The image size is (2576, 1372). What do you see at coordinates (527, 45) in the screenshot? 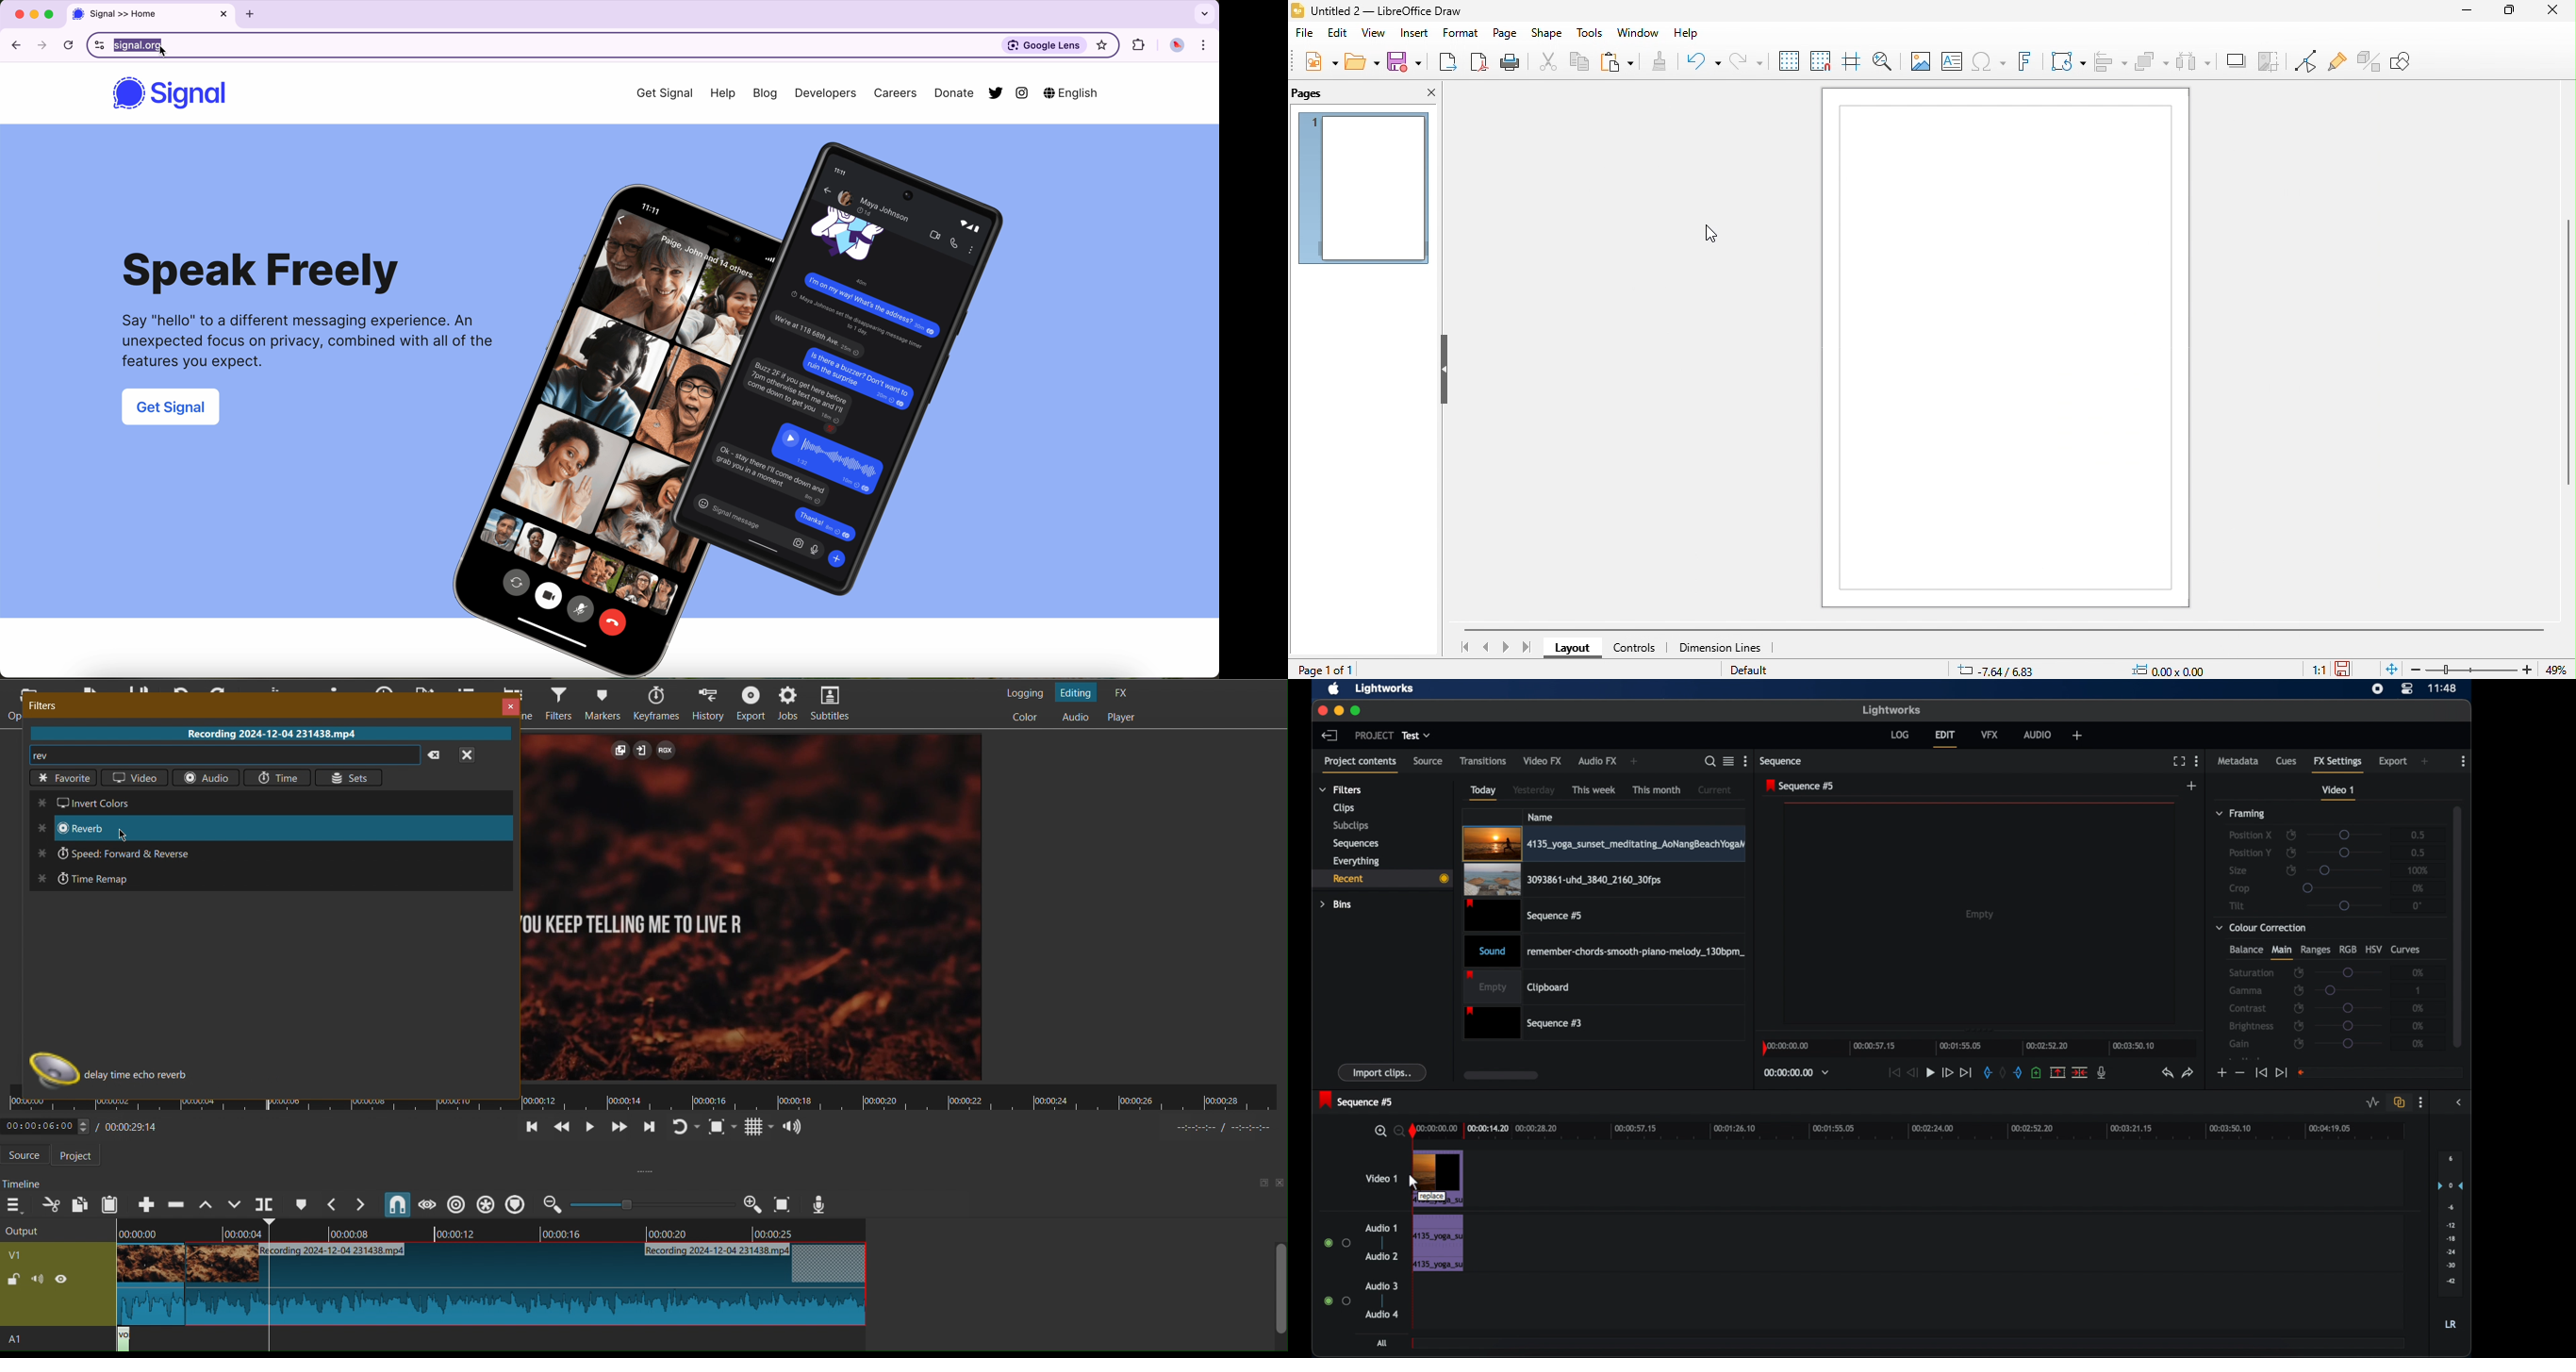
I see `URL in the browser` at bounding box center [527, 45].